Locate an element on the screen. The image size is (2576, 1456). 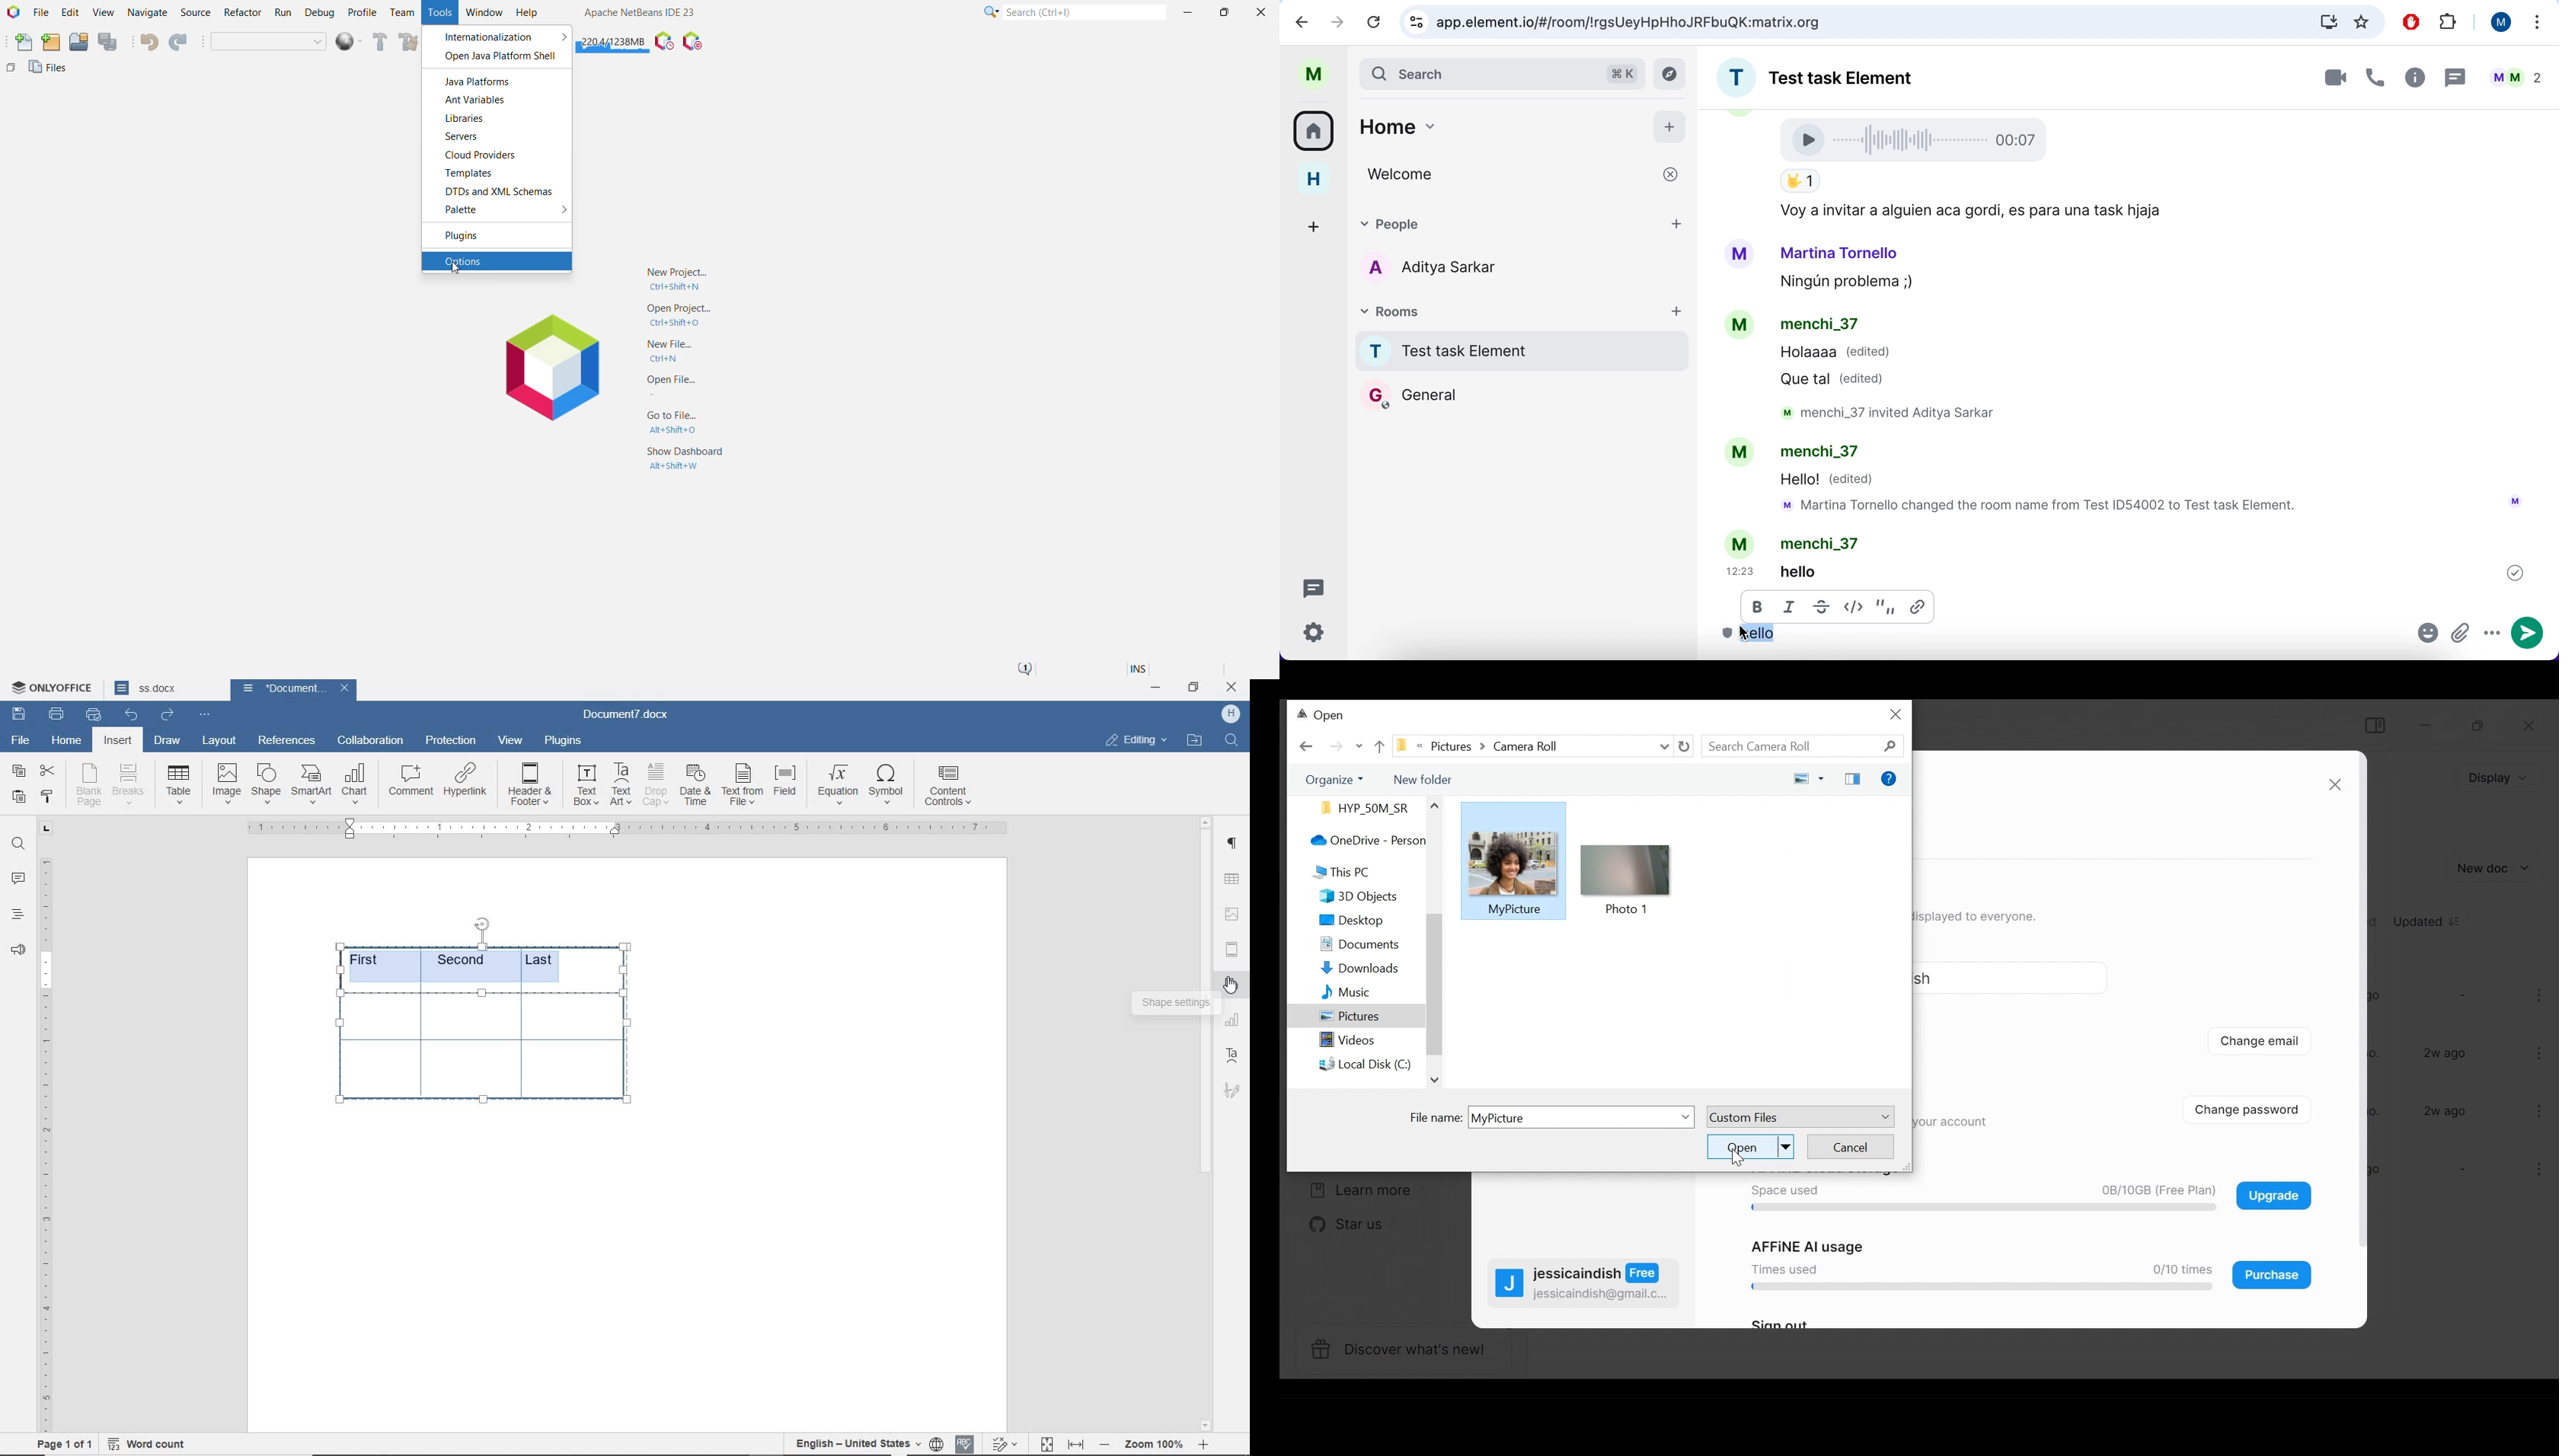
mM Martina Tornello changed the room name from Test ID54002 to Test task Element. is located at coordinates (2044, 507).